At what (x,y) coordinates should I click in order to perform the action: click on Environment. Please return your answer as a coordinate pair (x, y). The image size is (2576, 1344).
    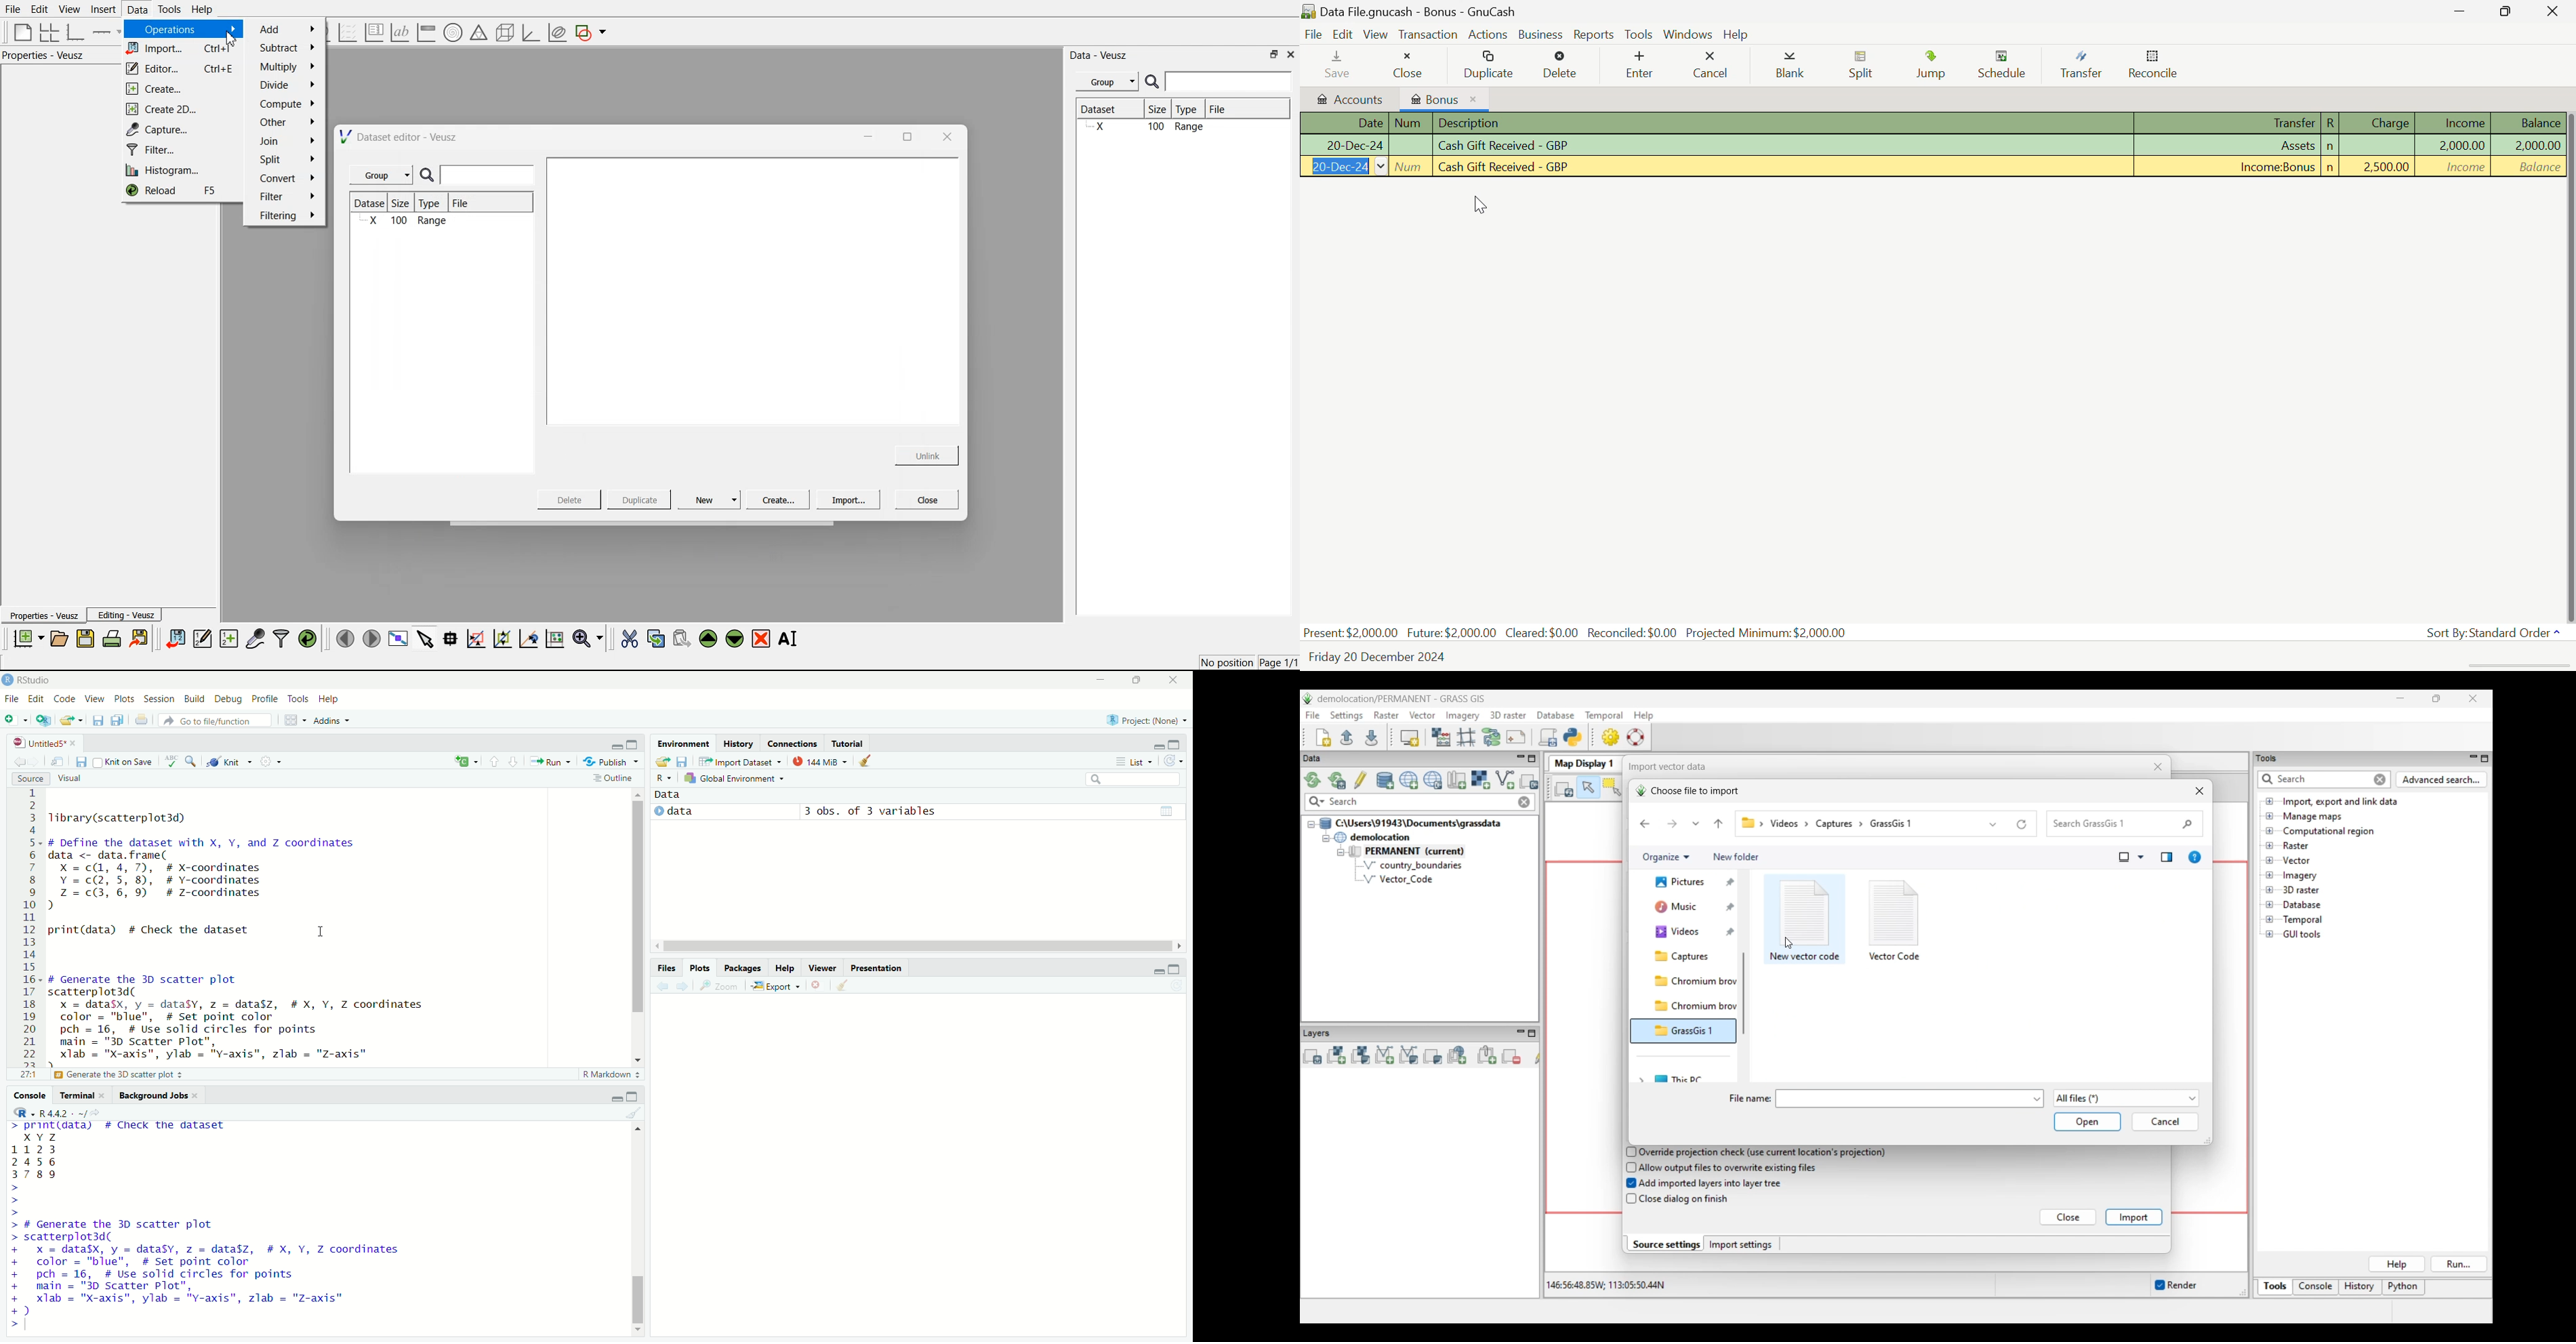
    Looking at the image, I should click on (680, 740).